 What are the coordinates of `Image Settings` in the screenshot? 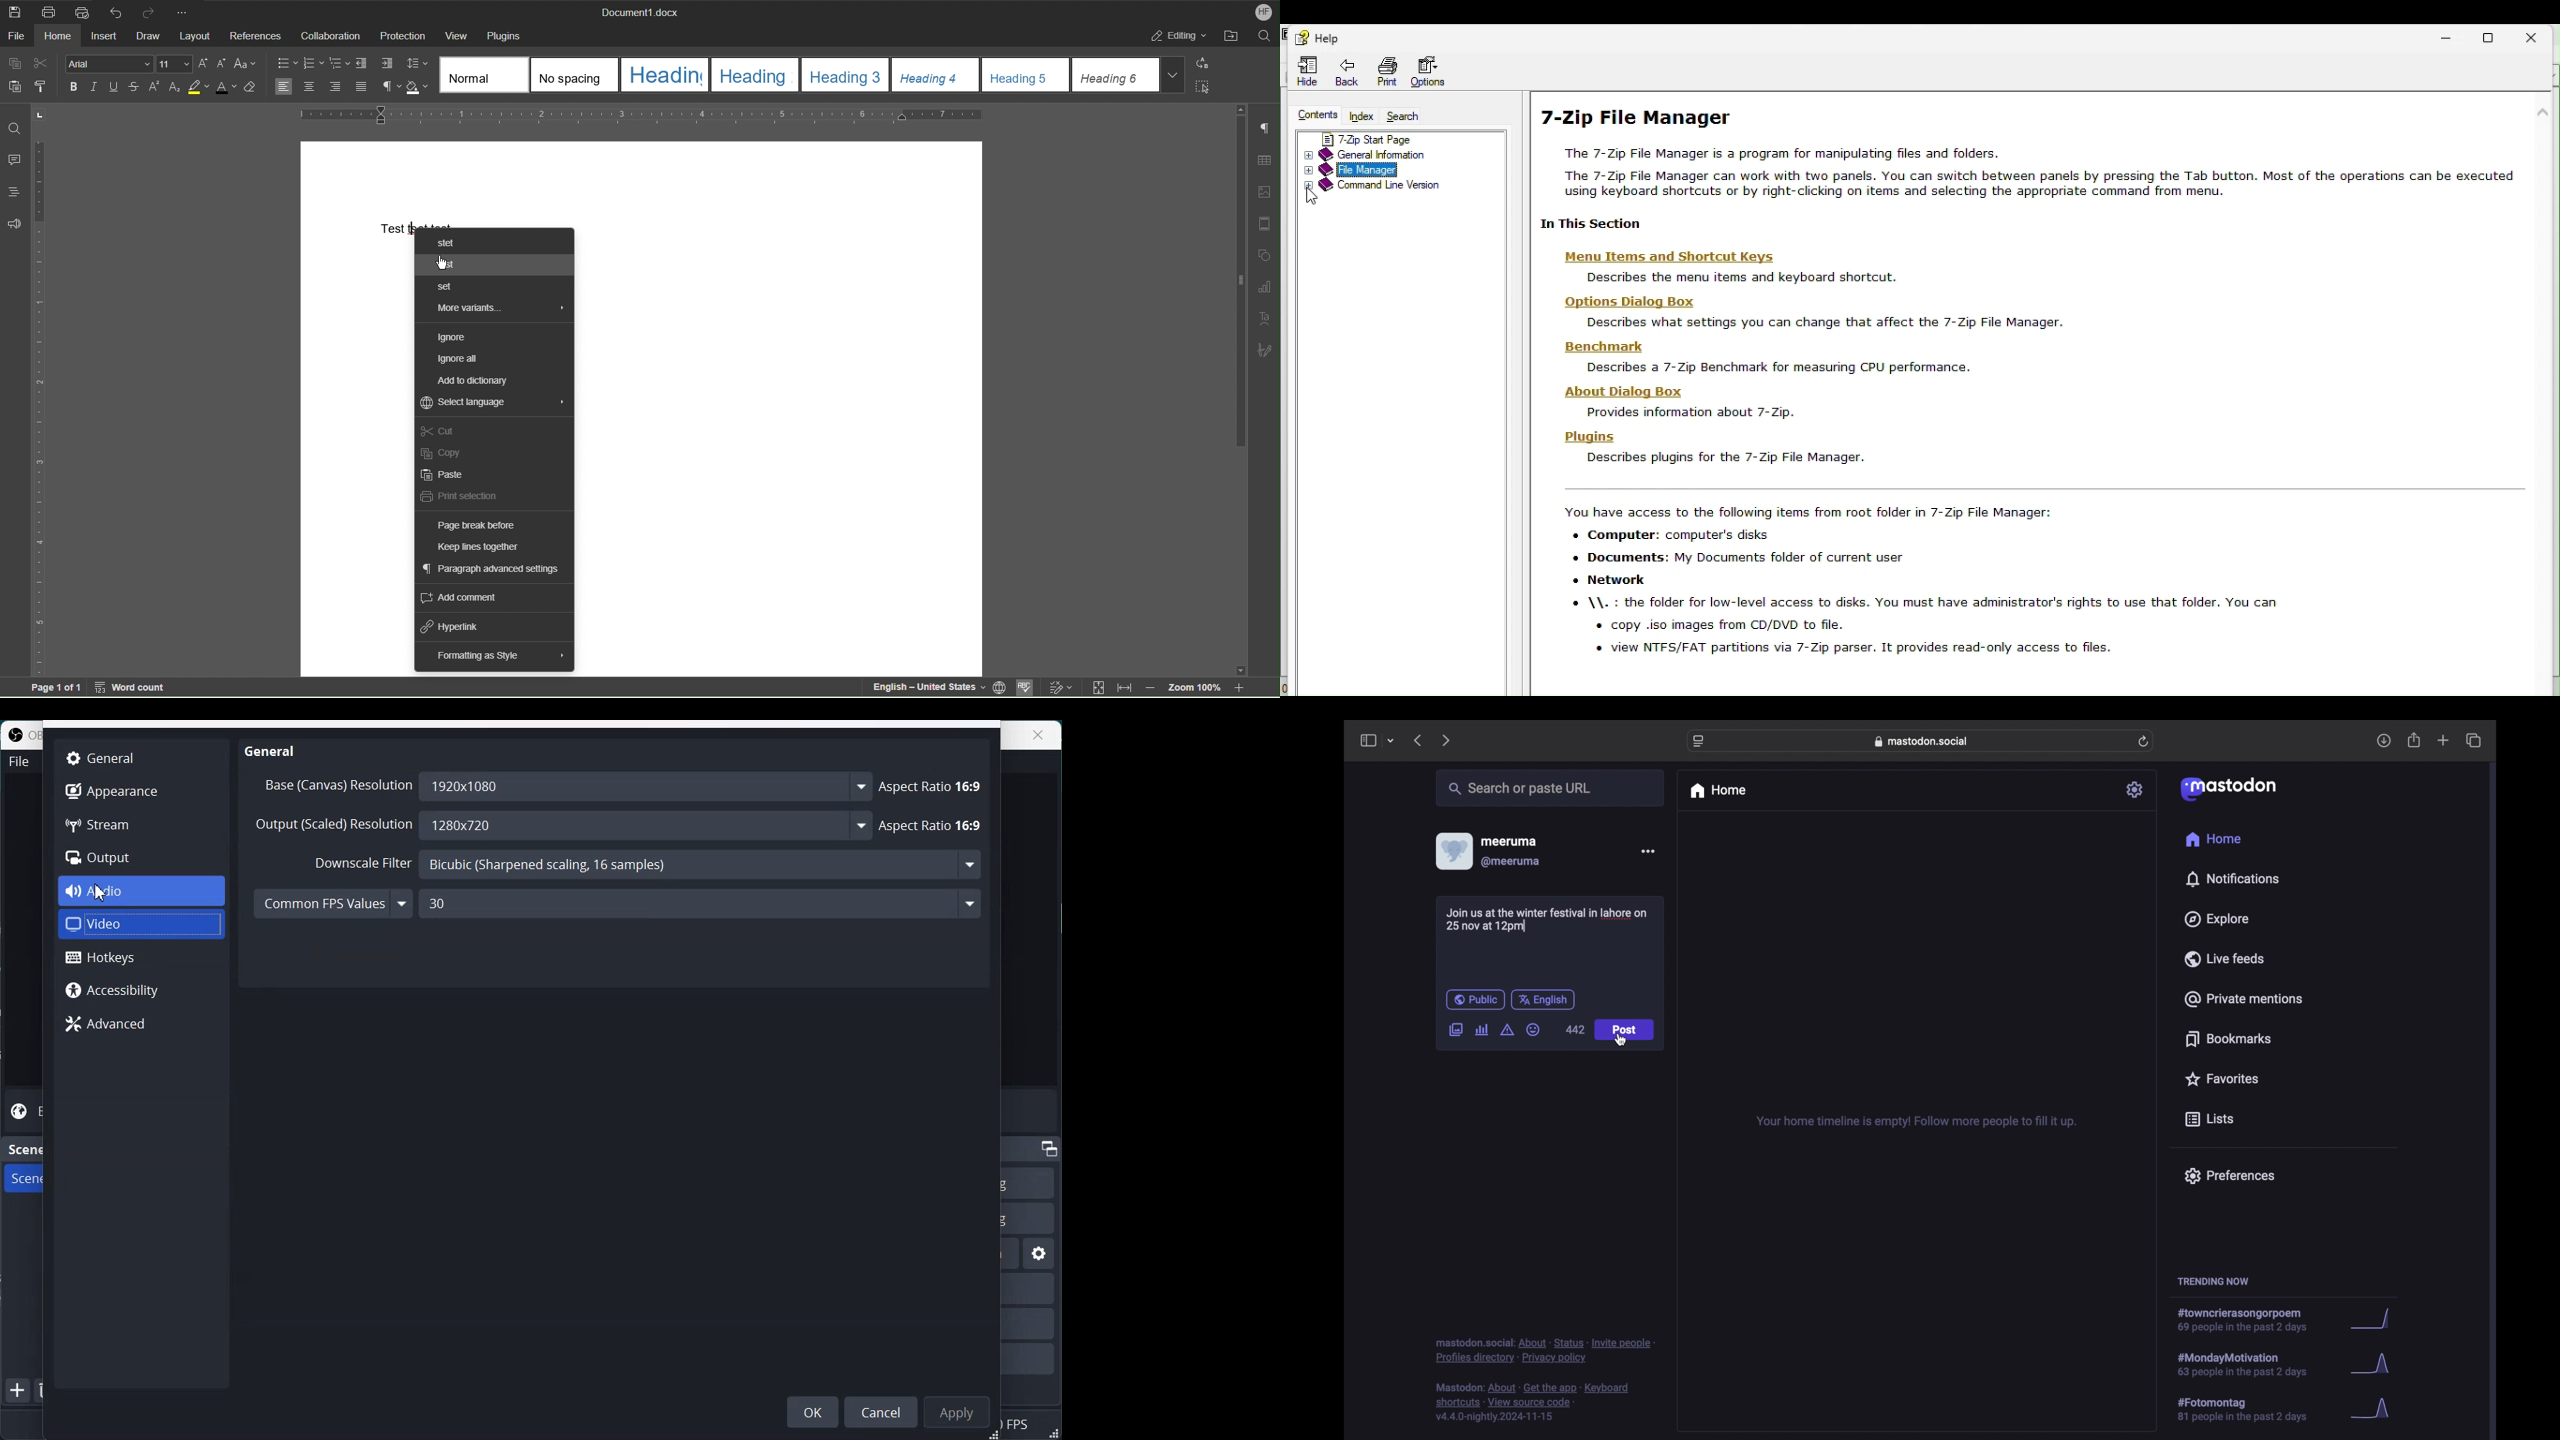 It's located at (1263, 194).